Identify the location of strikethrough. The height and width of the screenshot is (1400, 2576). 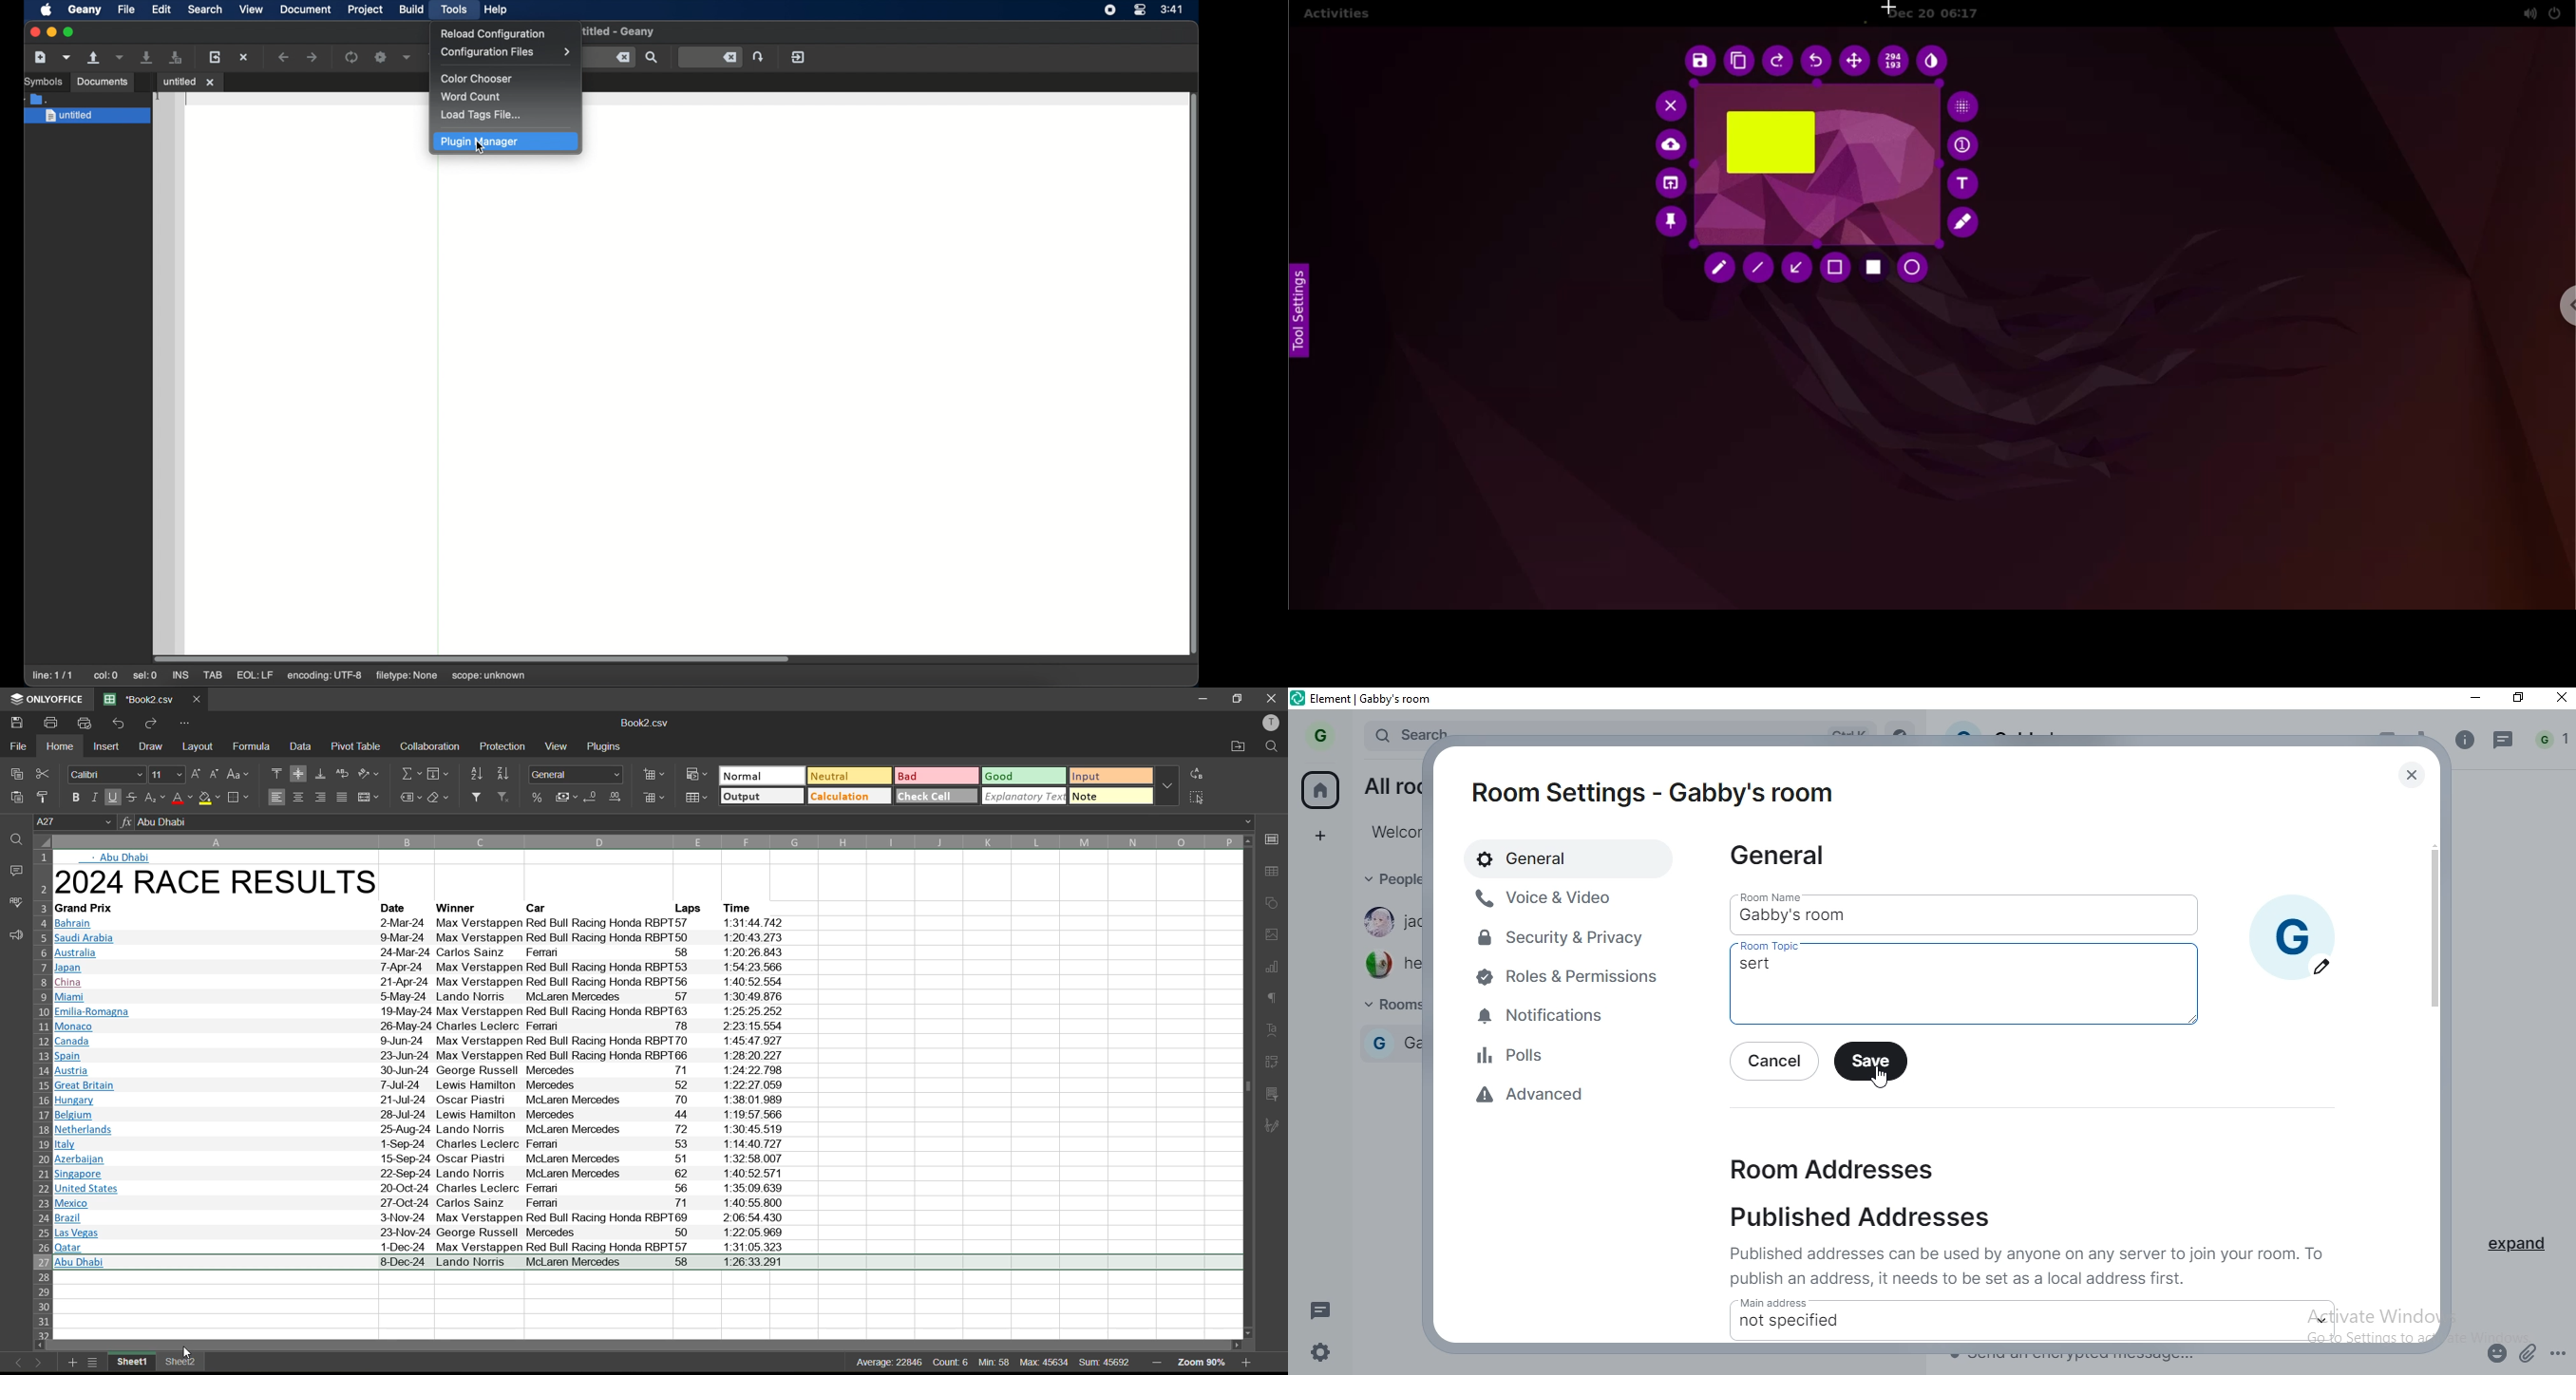
(131, 798).